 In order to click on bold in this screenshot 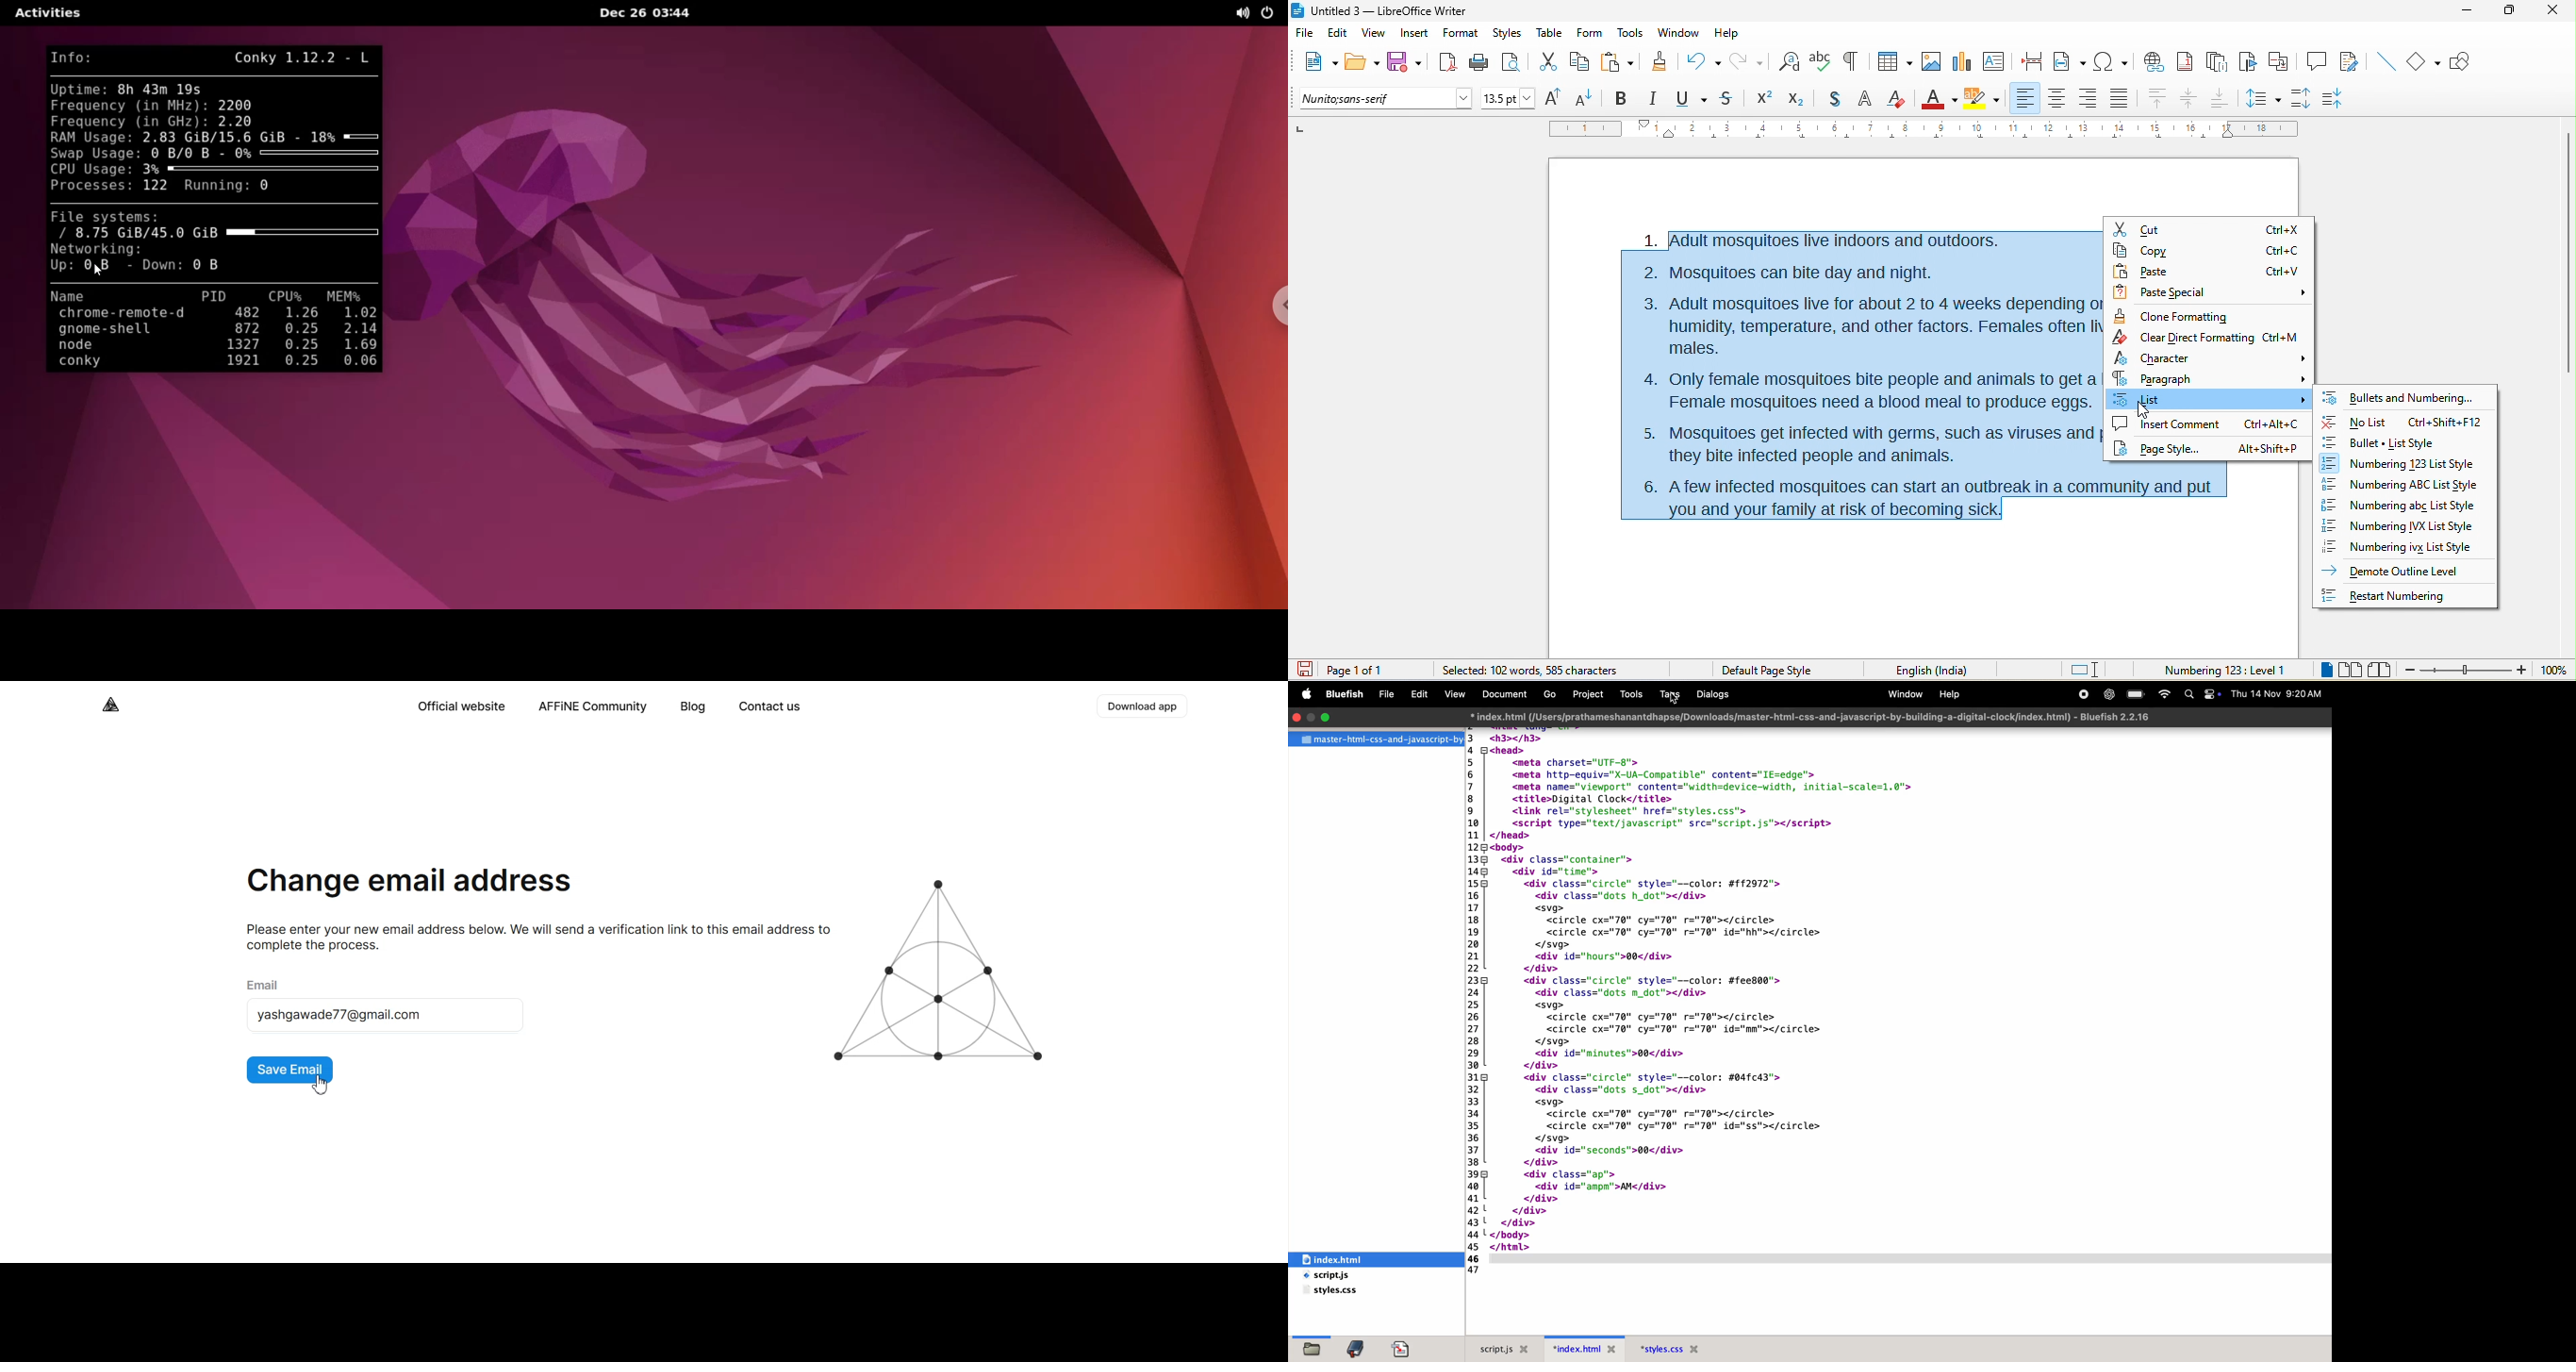, I will do `click(1623, 97)`.